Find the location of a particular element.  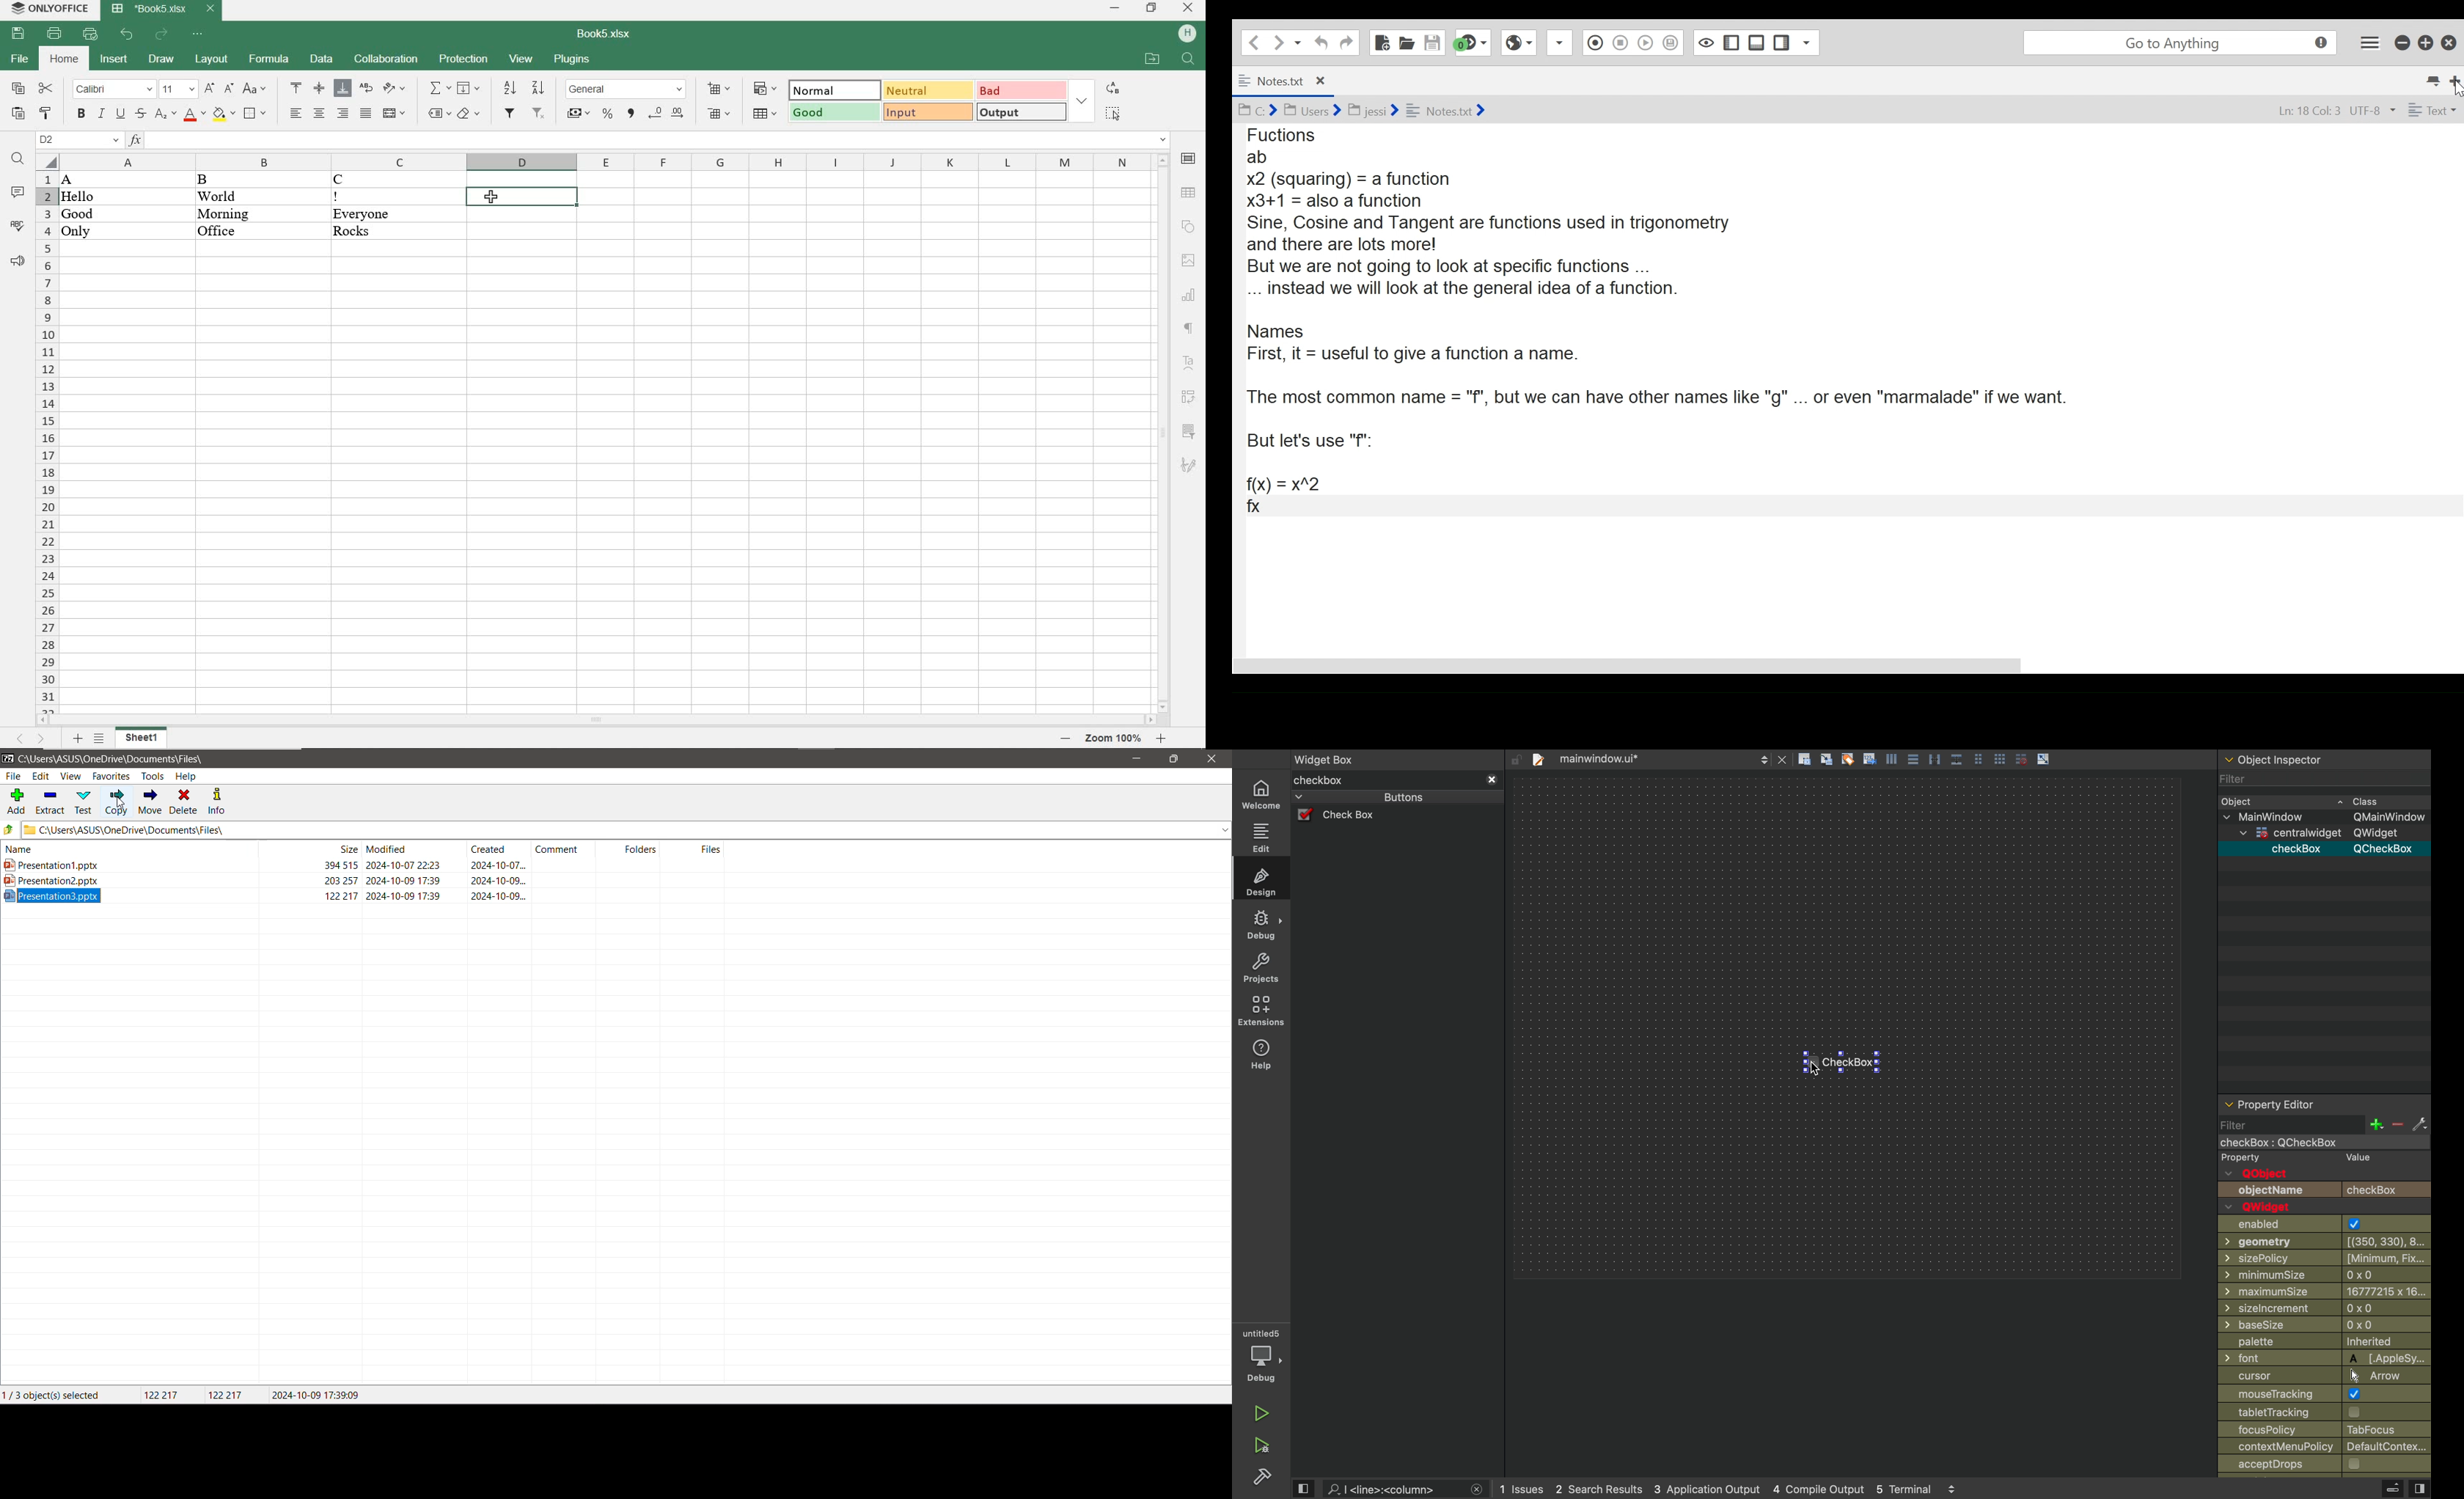

OUTPUT is located at coordinates (1022, 111).